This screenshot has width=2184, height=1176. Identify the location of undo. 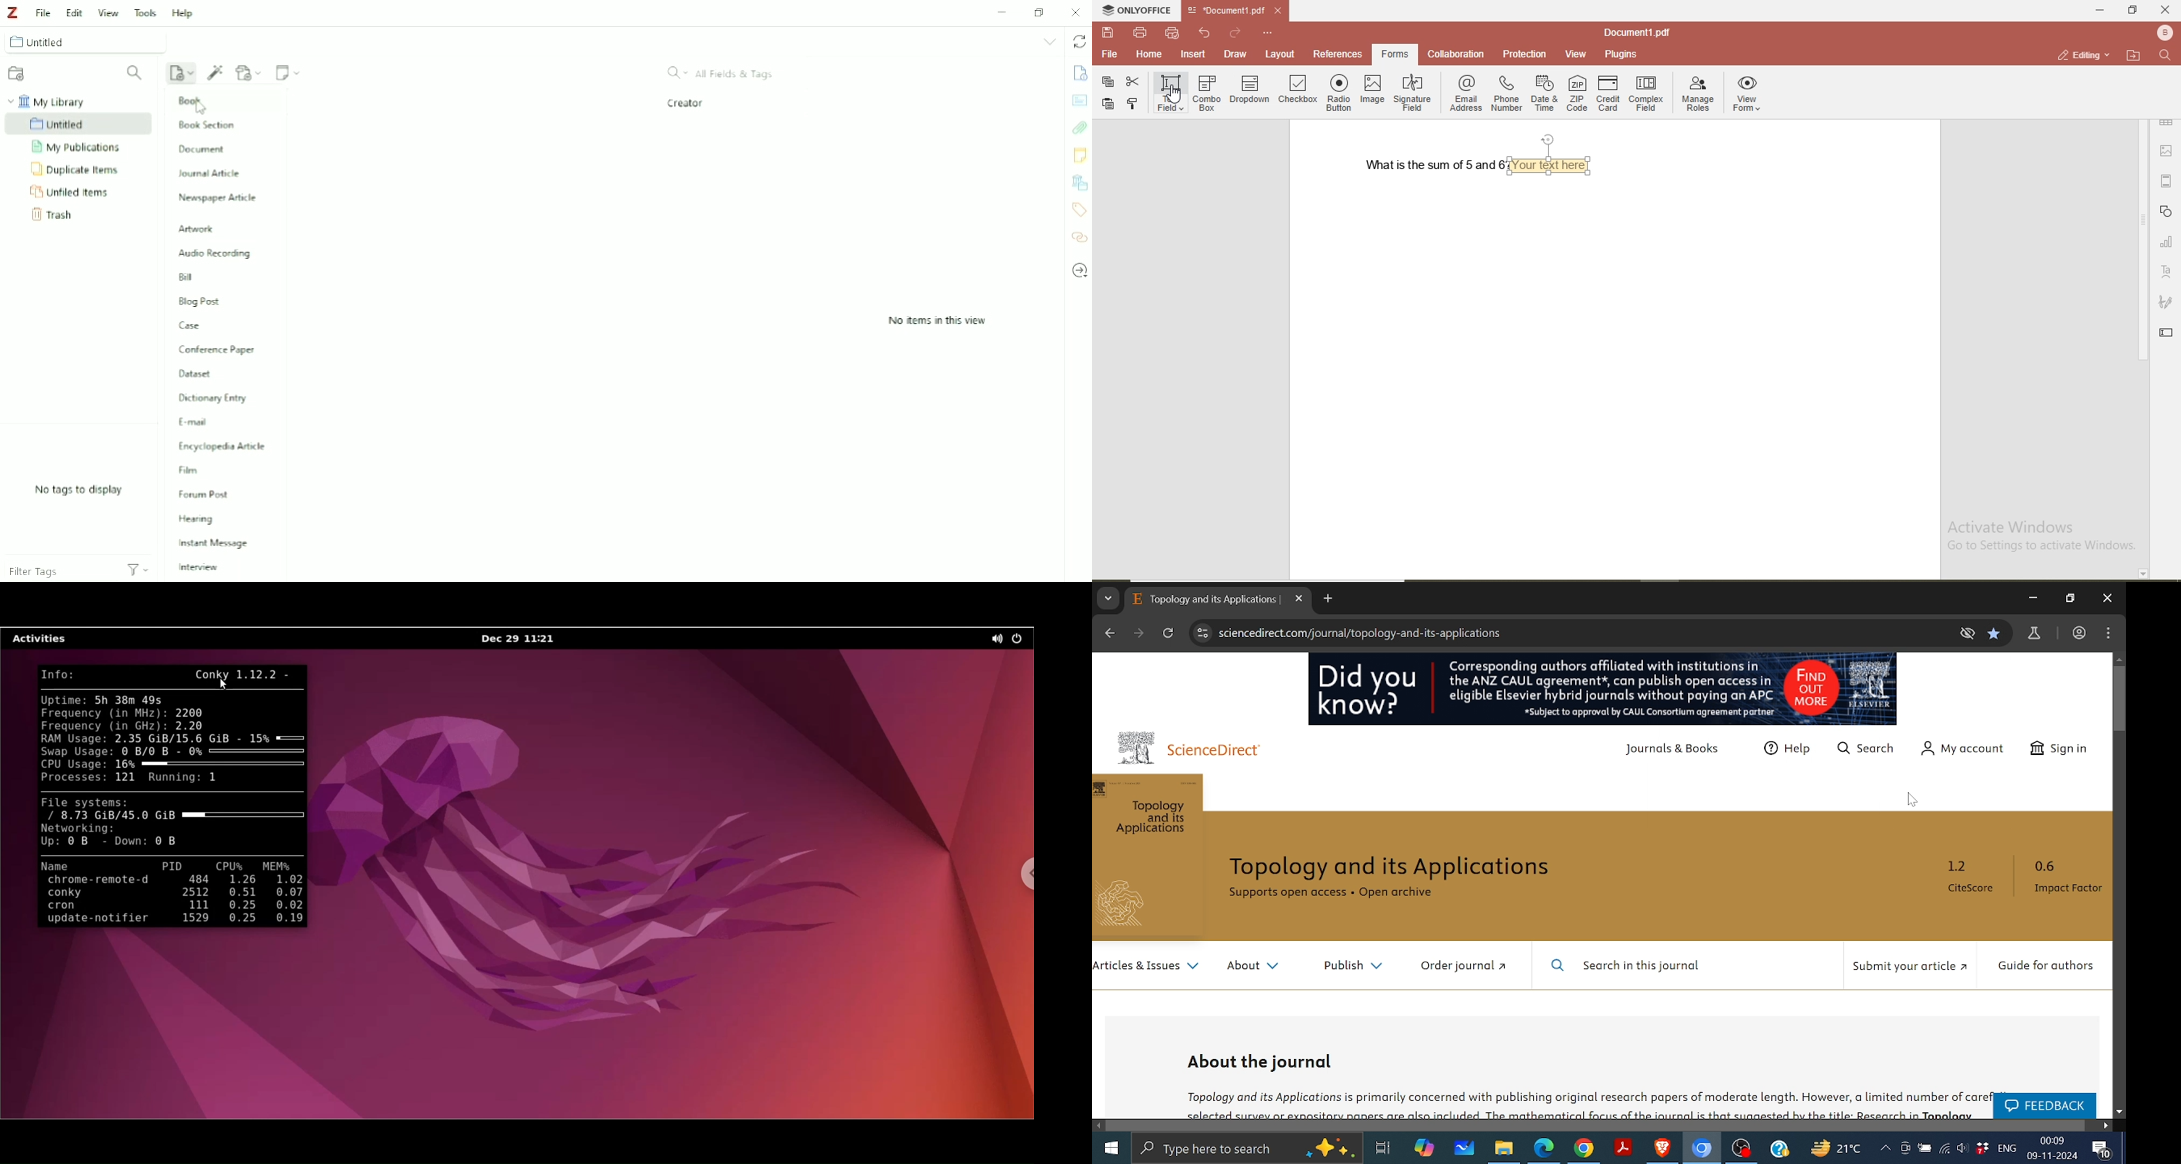
(1204, 32).